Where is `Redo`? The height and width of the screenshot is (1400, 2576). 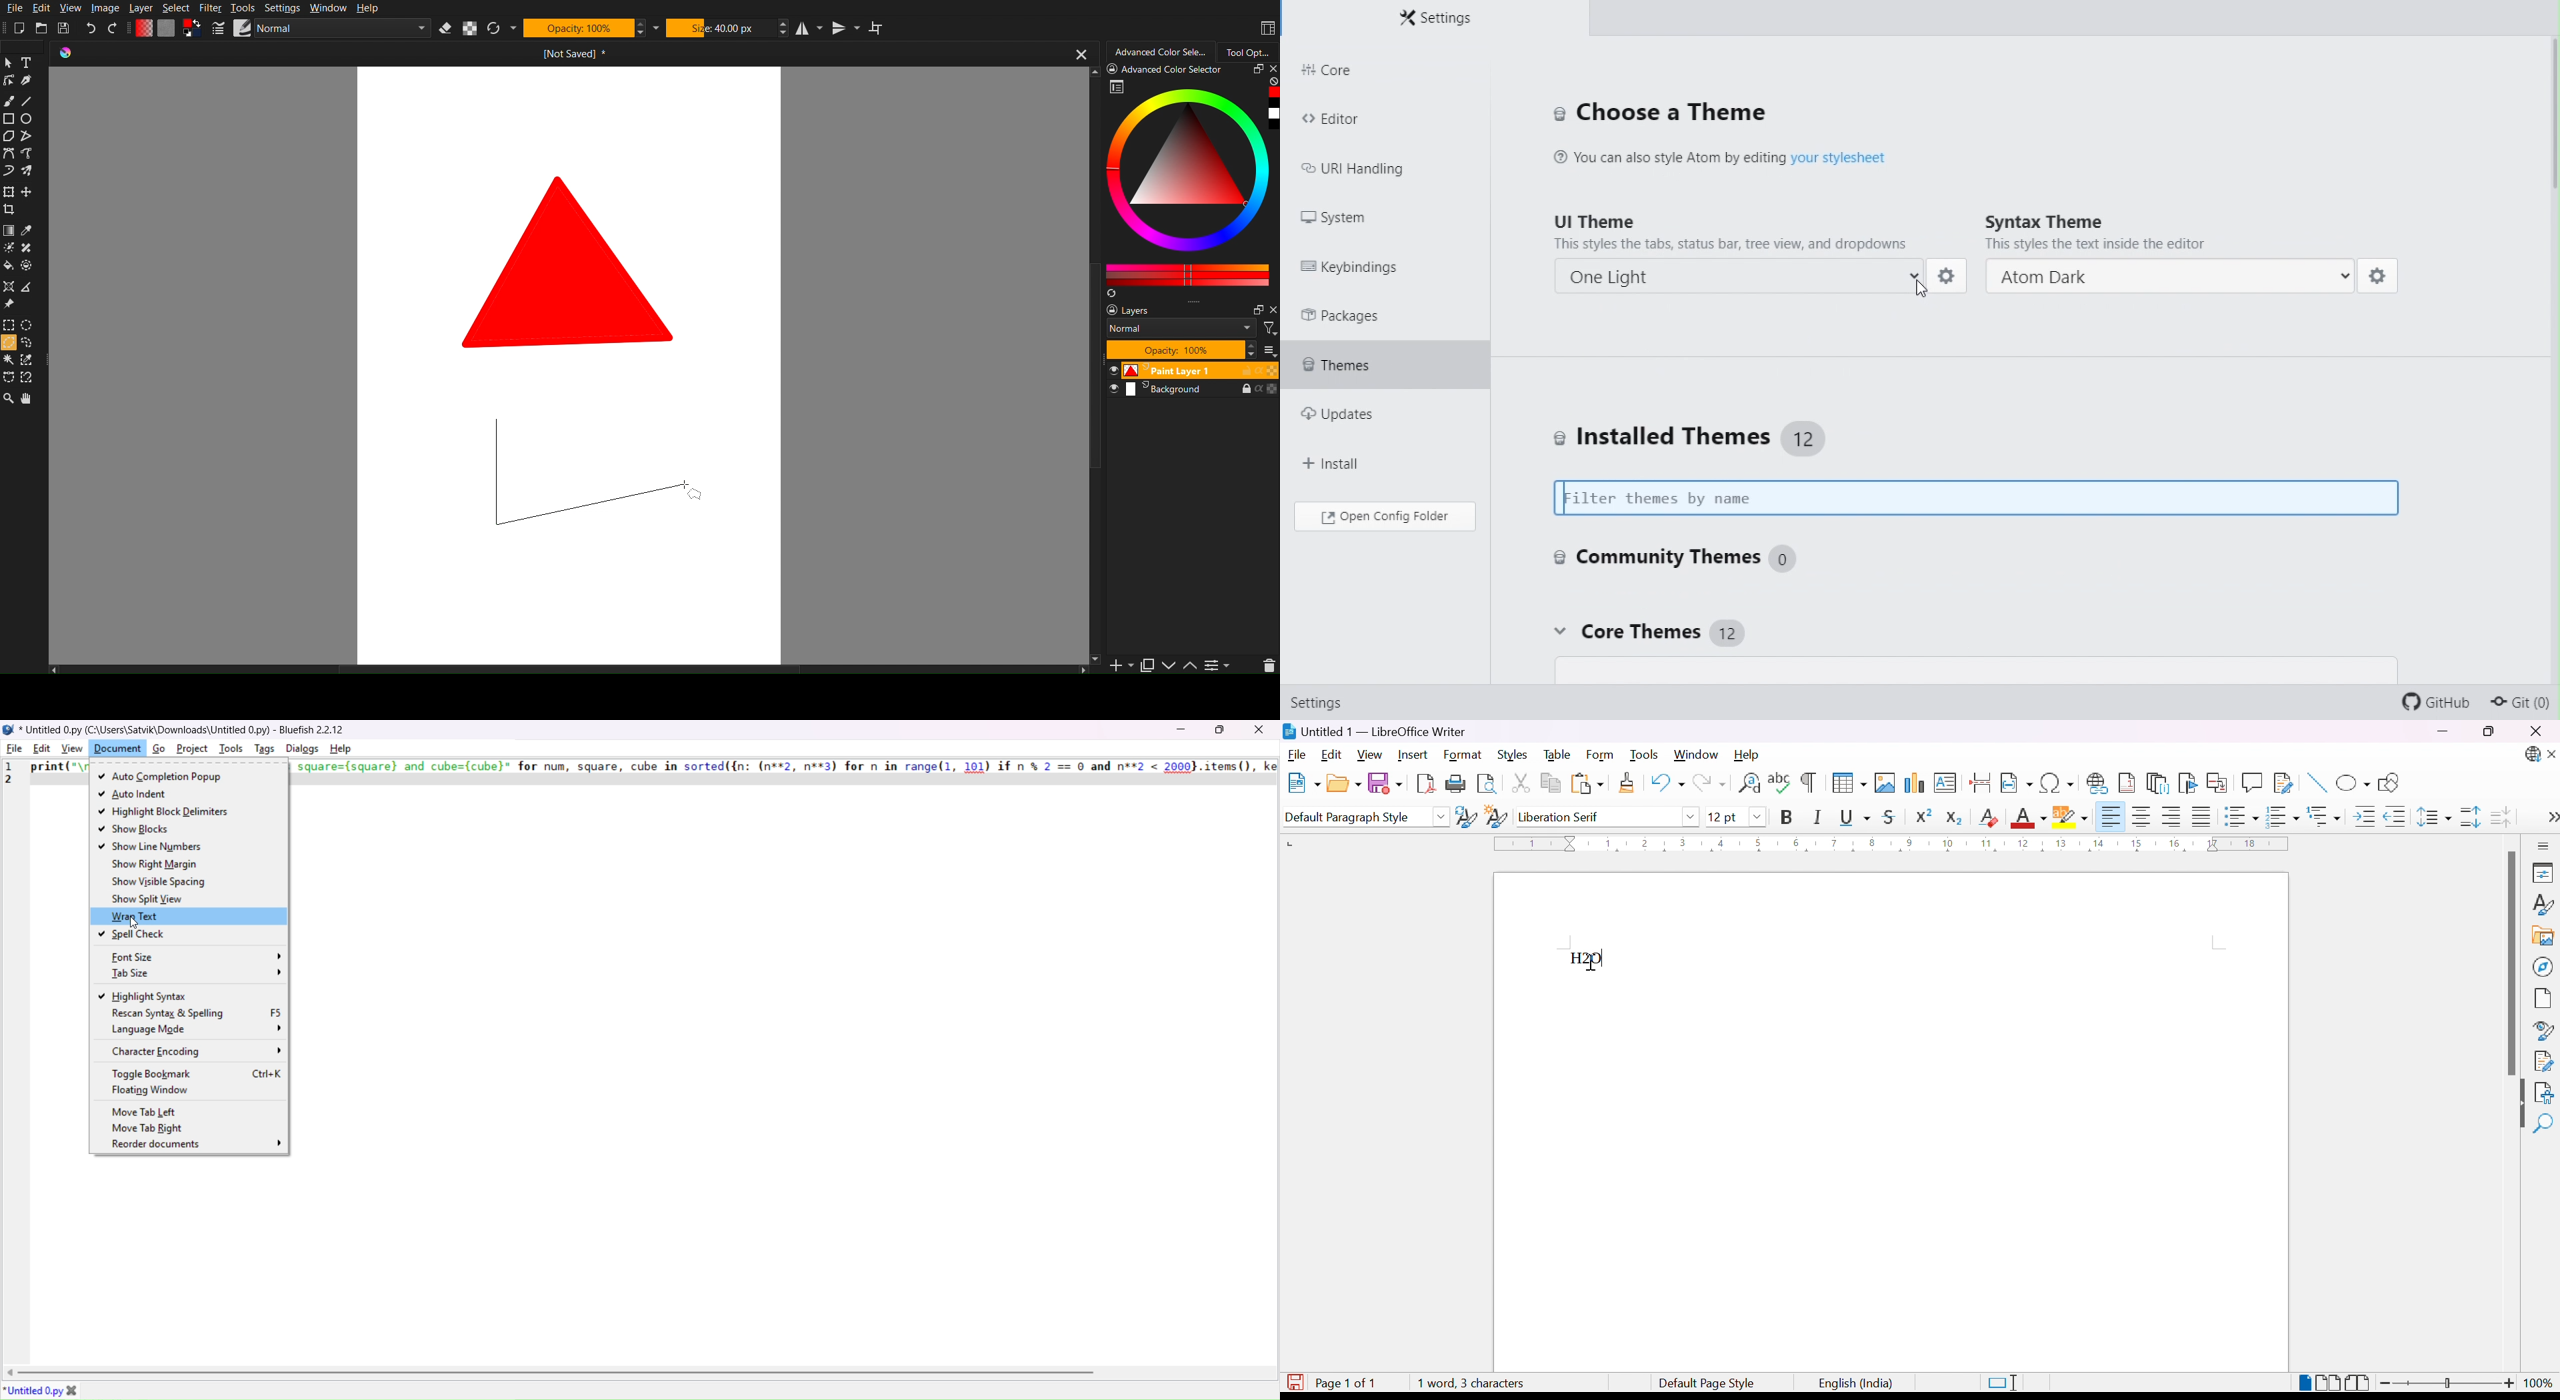 Redo is located at coordinates (115, 27).